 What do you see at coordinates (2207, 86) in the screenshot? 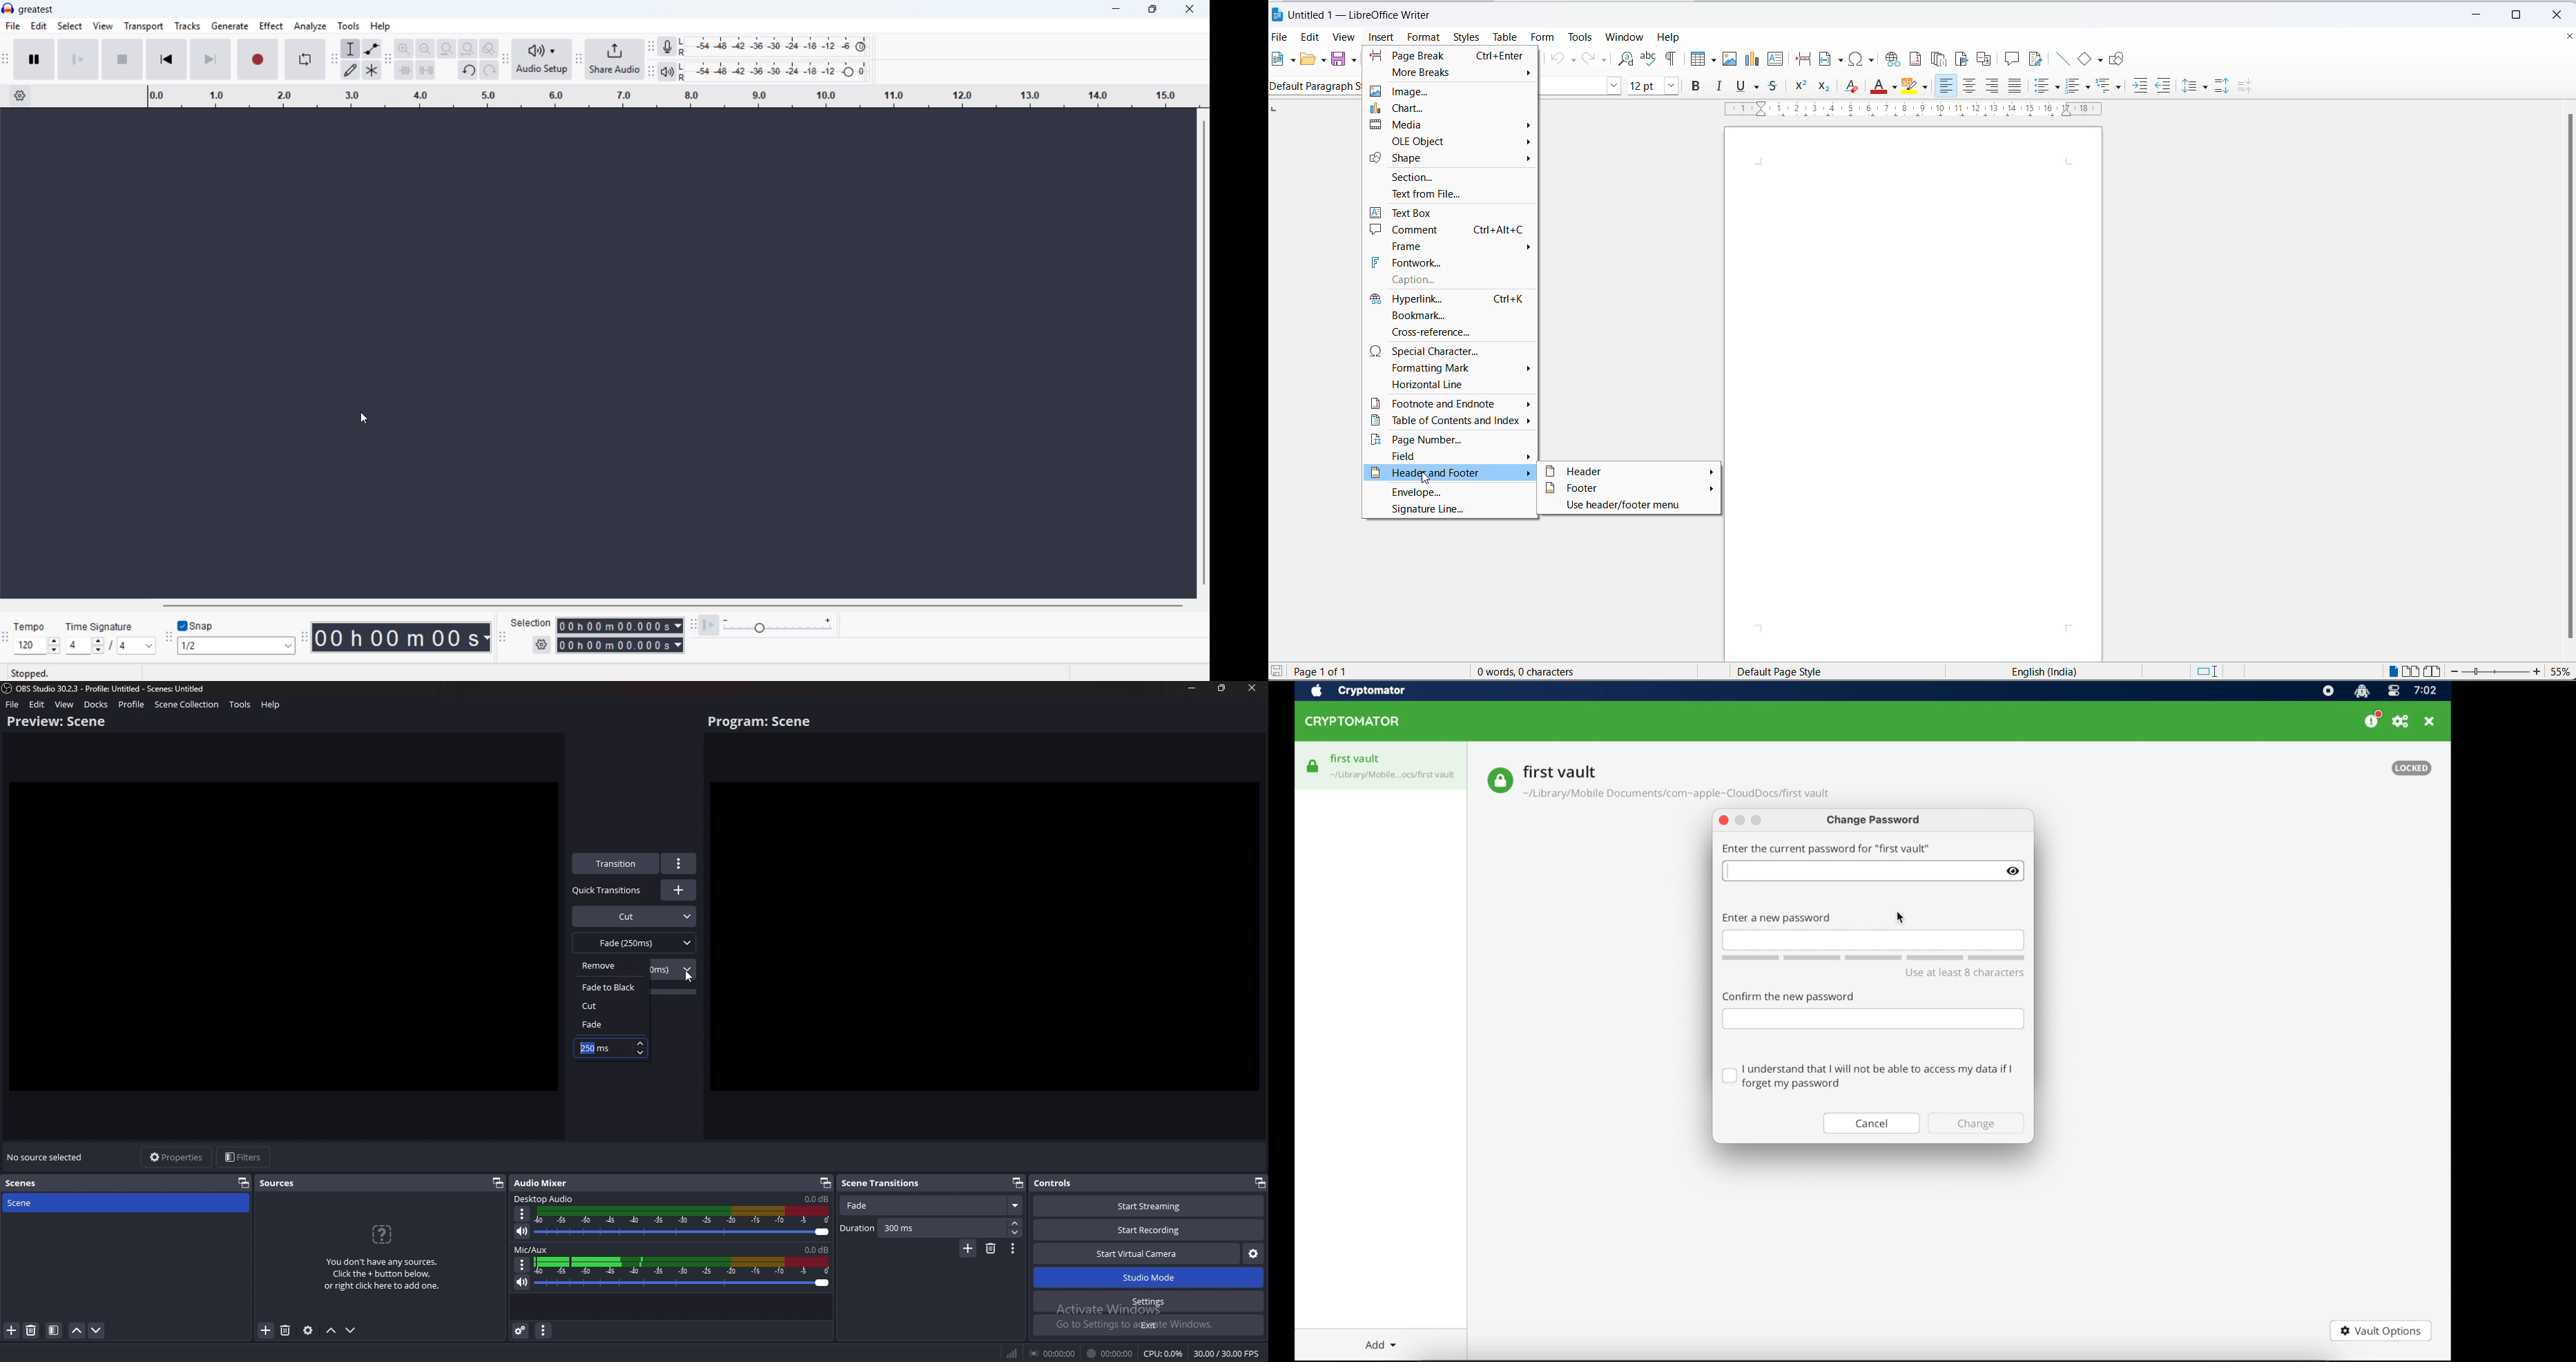
I see `line spacing options` at bounding box center [2207, 86].